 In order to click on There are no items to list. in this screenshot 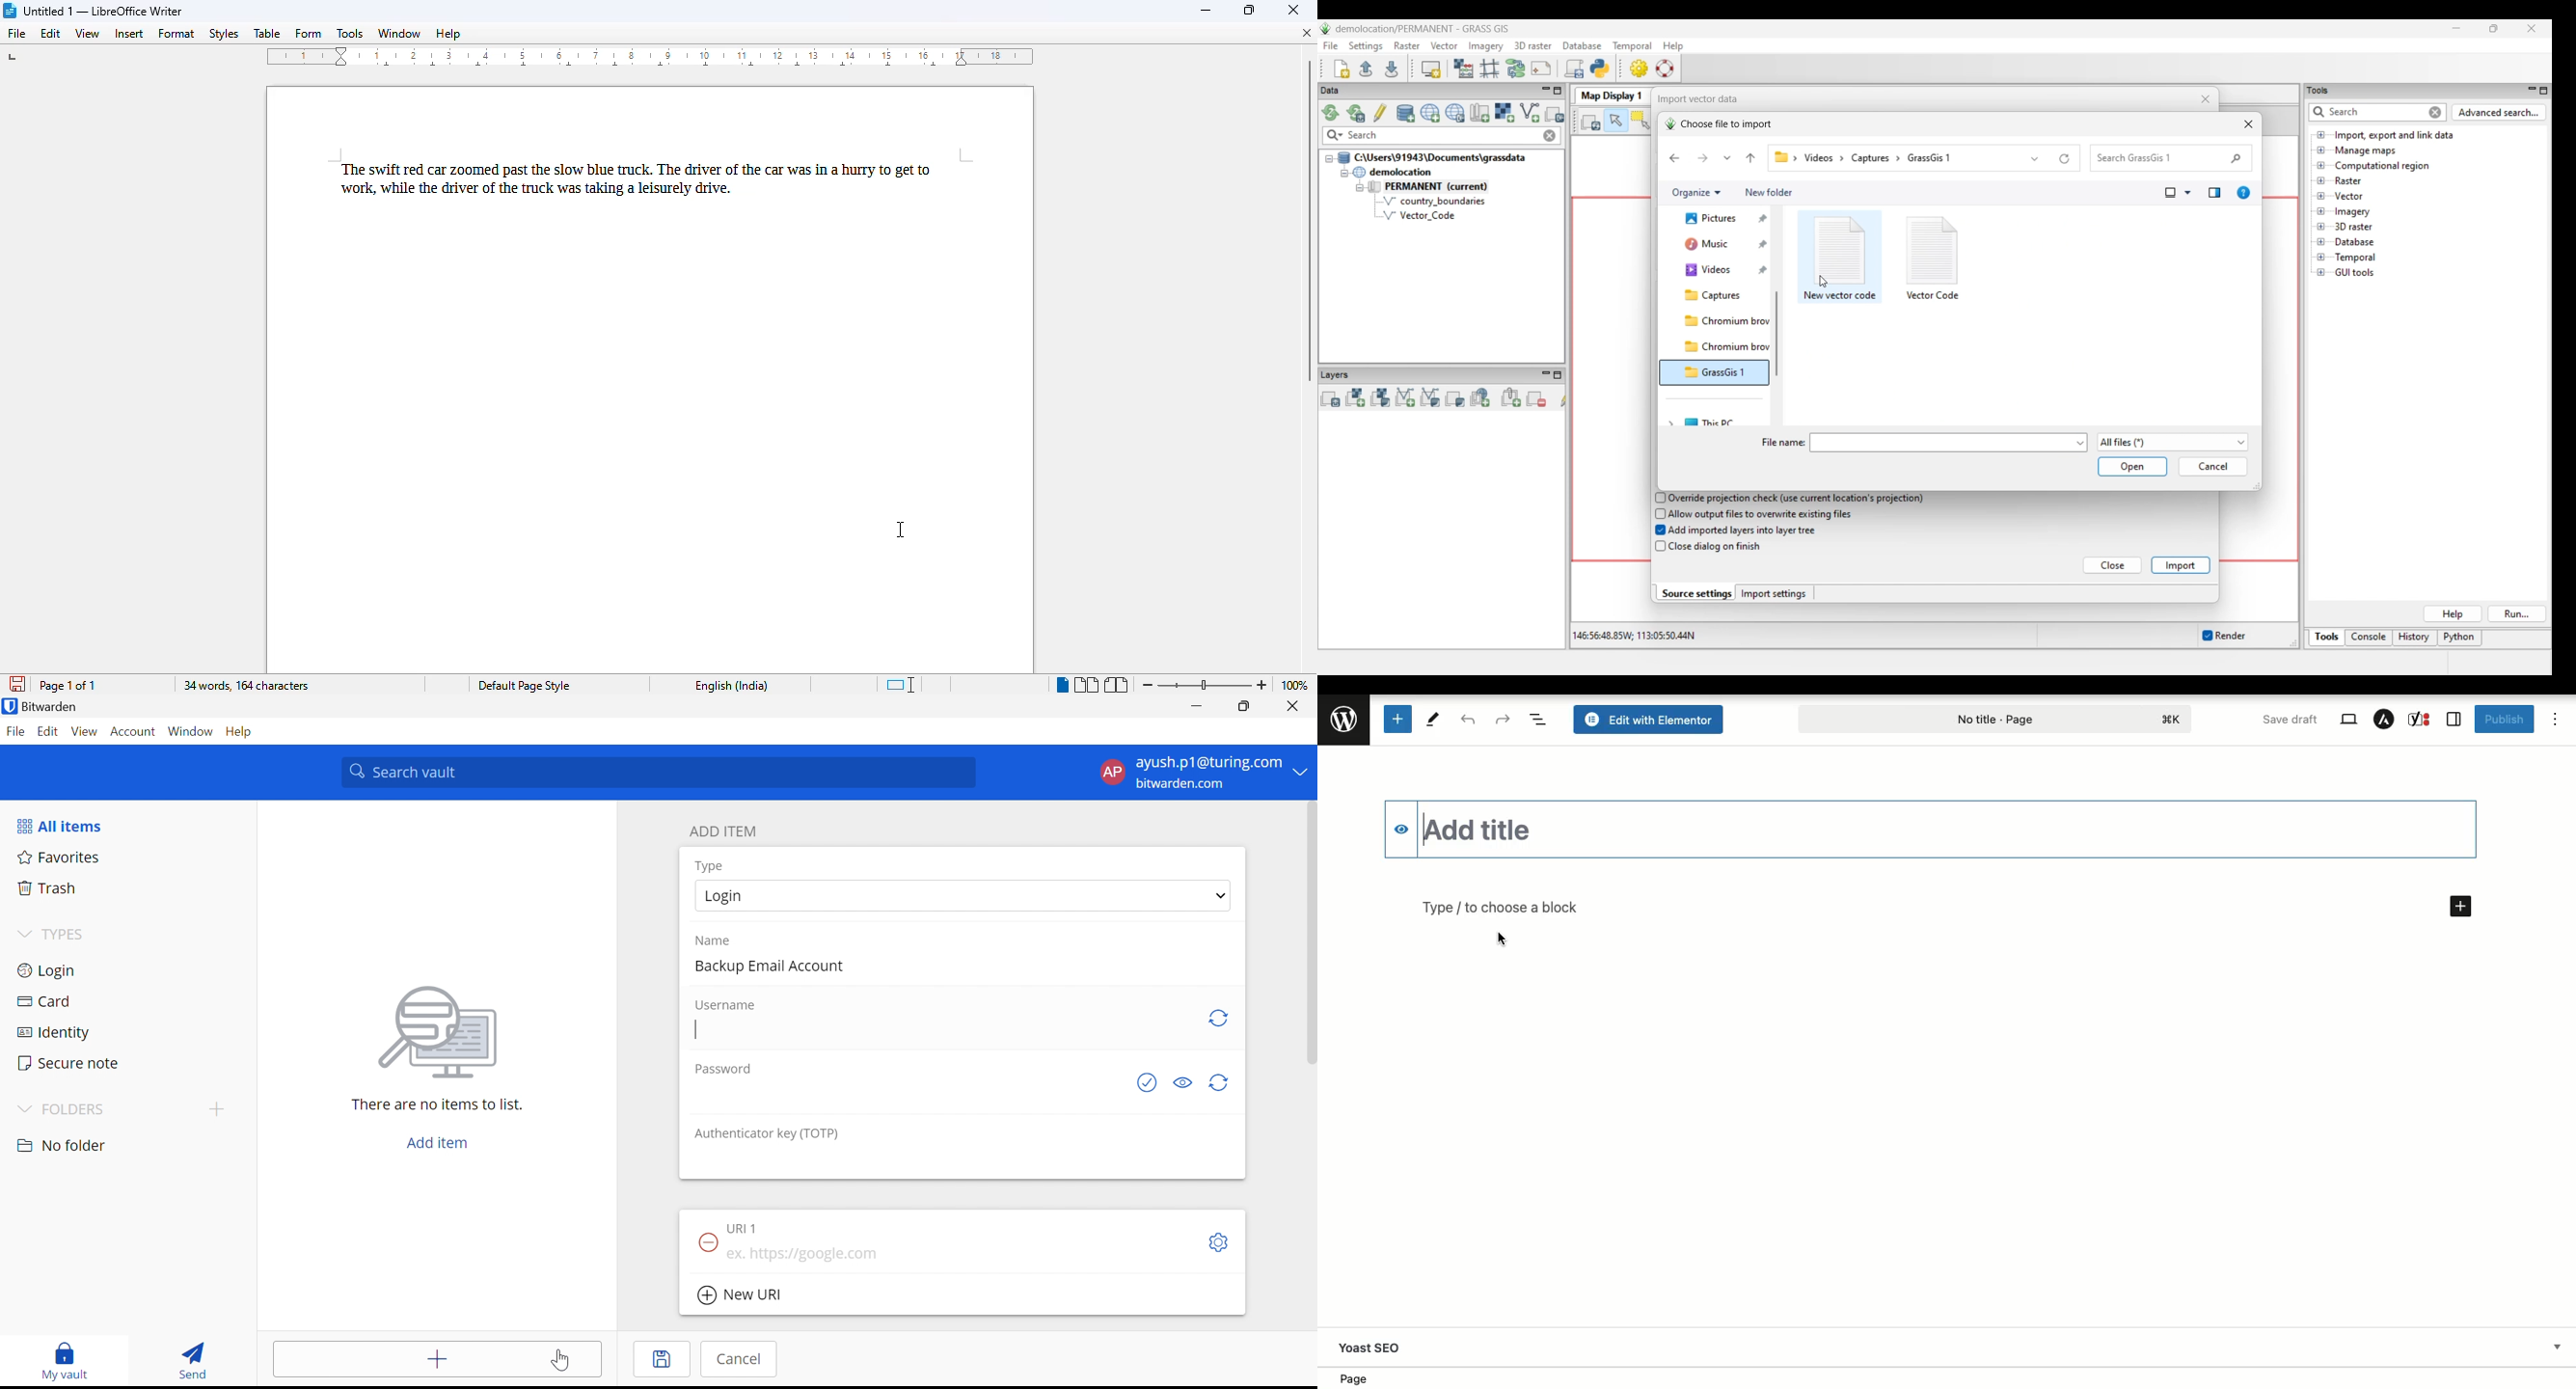, I will do `click(437, 1104)`.